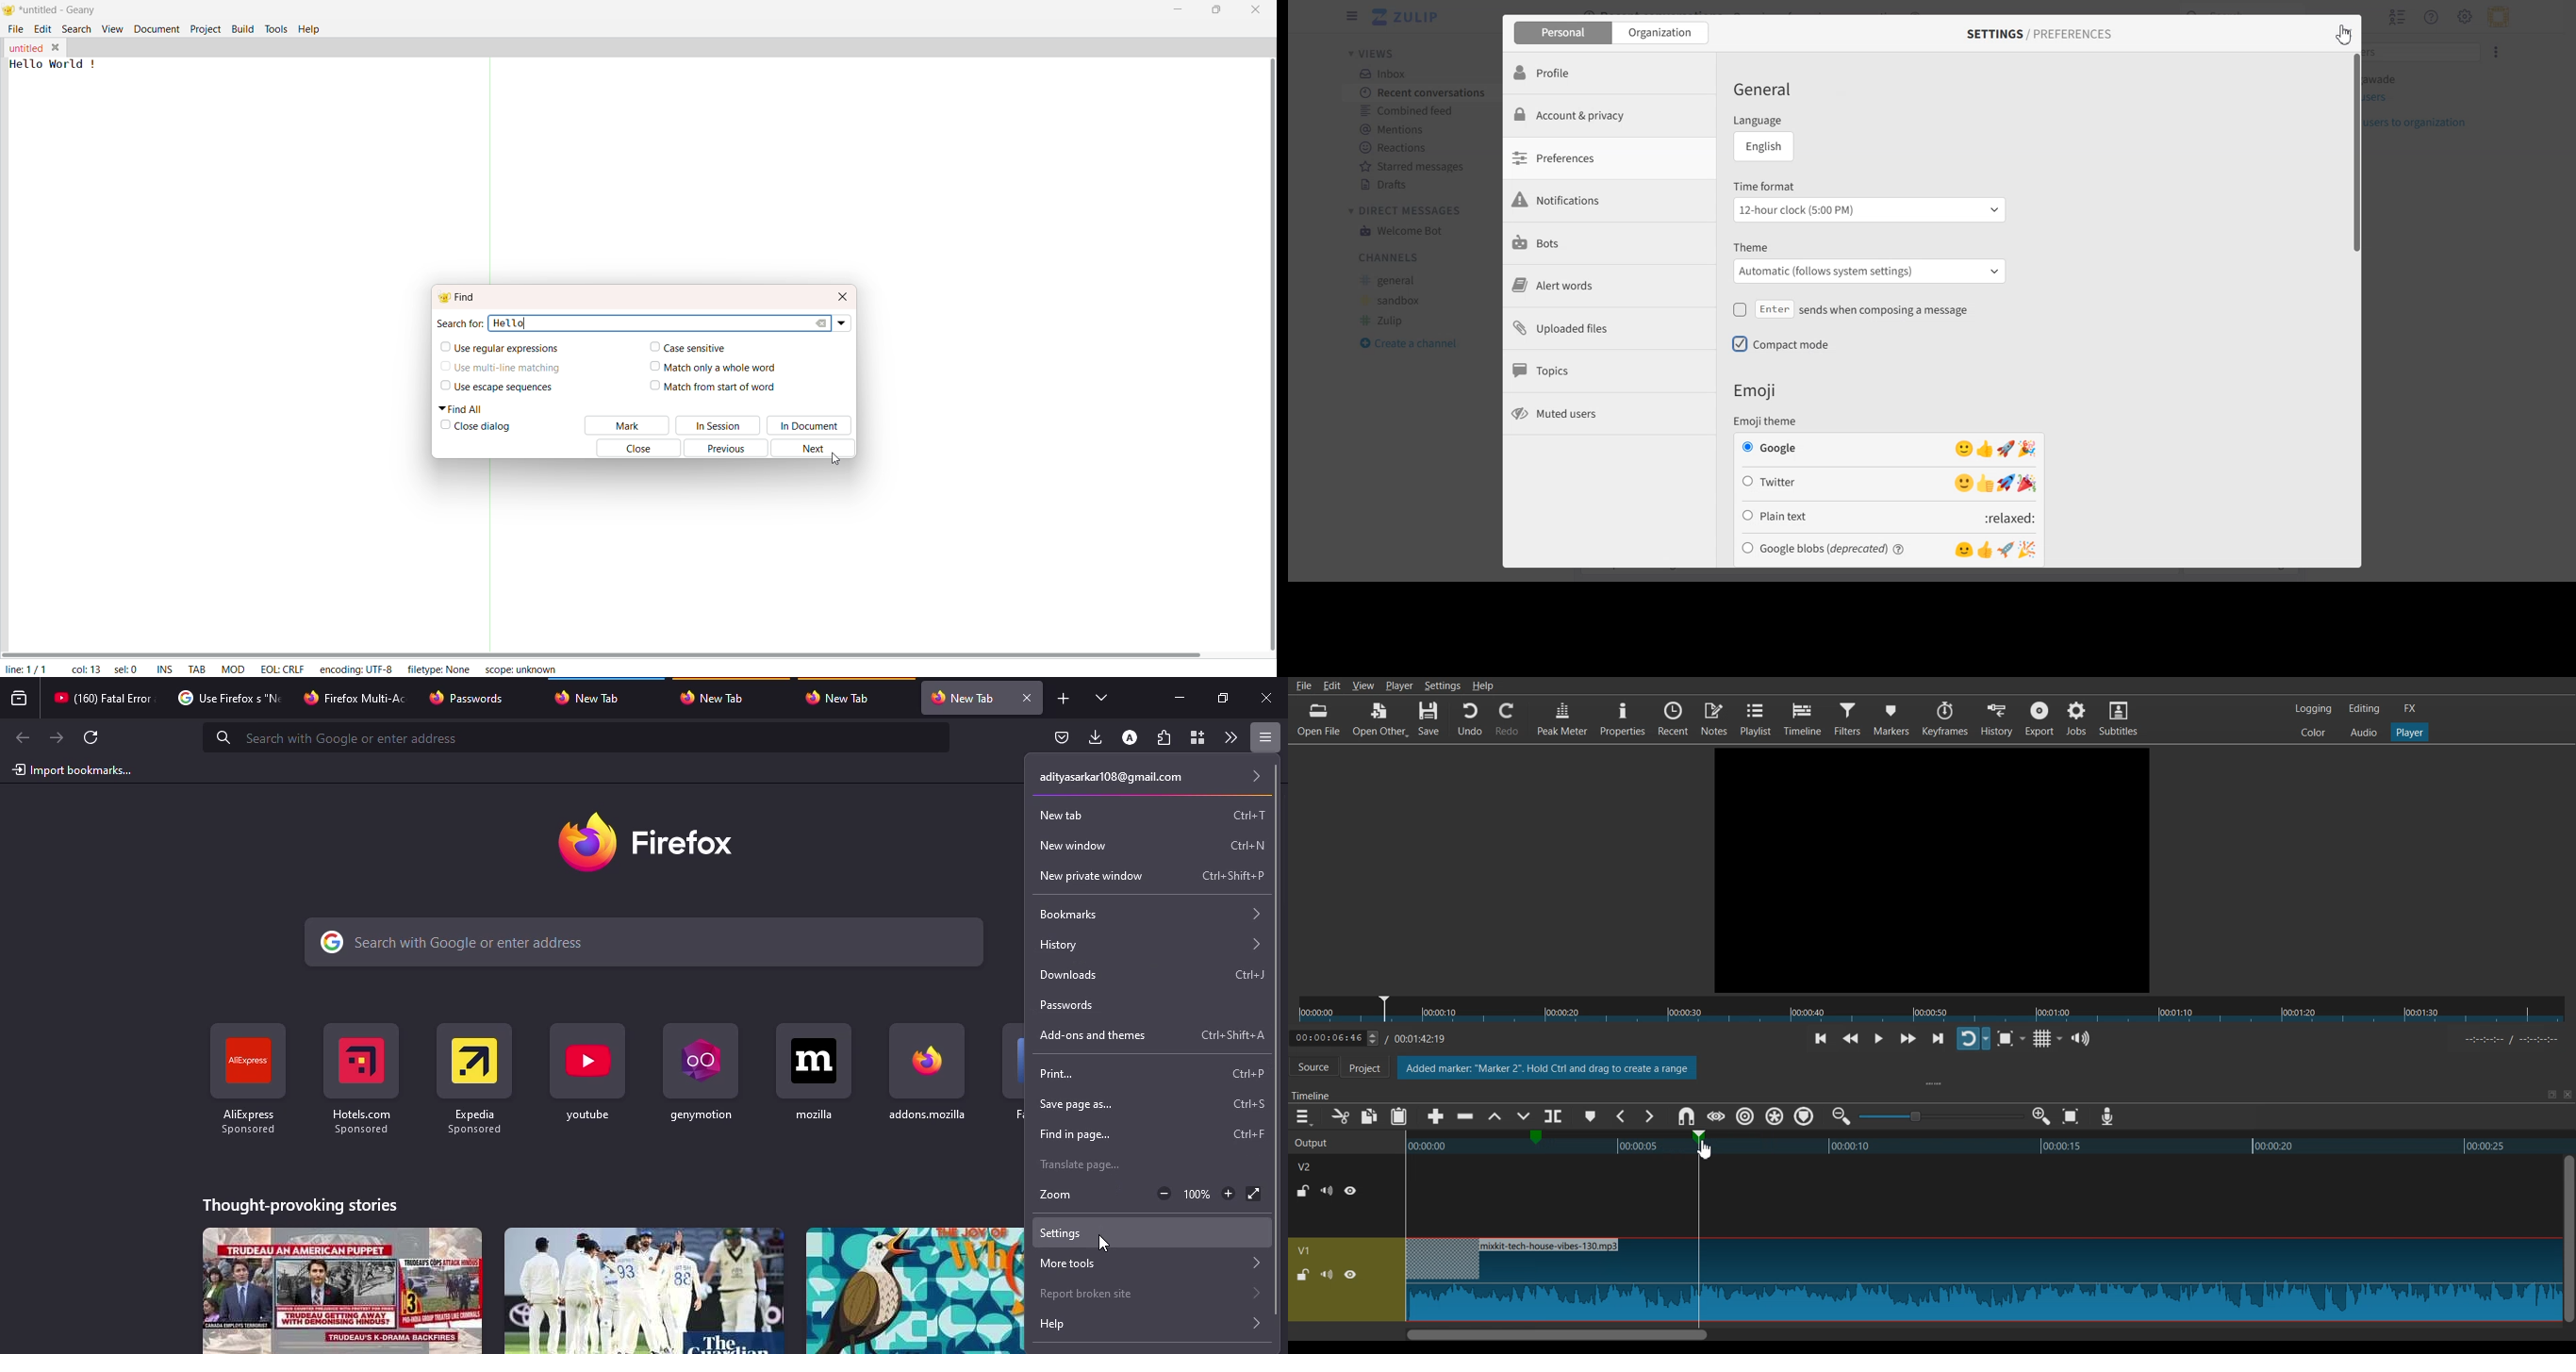  What do you see at coordinates (1869, 210) in the screenshot?
I see `12-hour clock (5:00 PM)` at bounding box center [1869, 210].